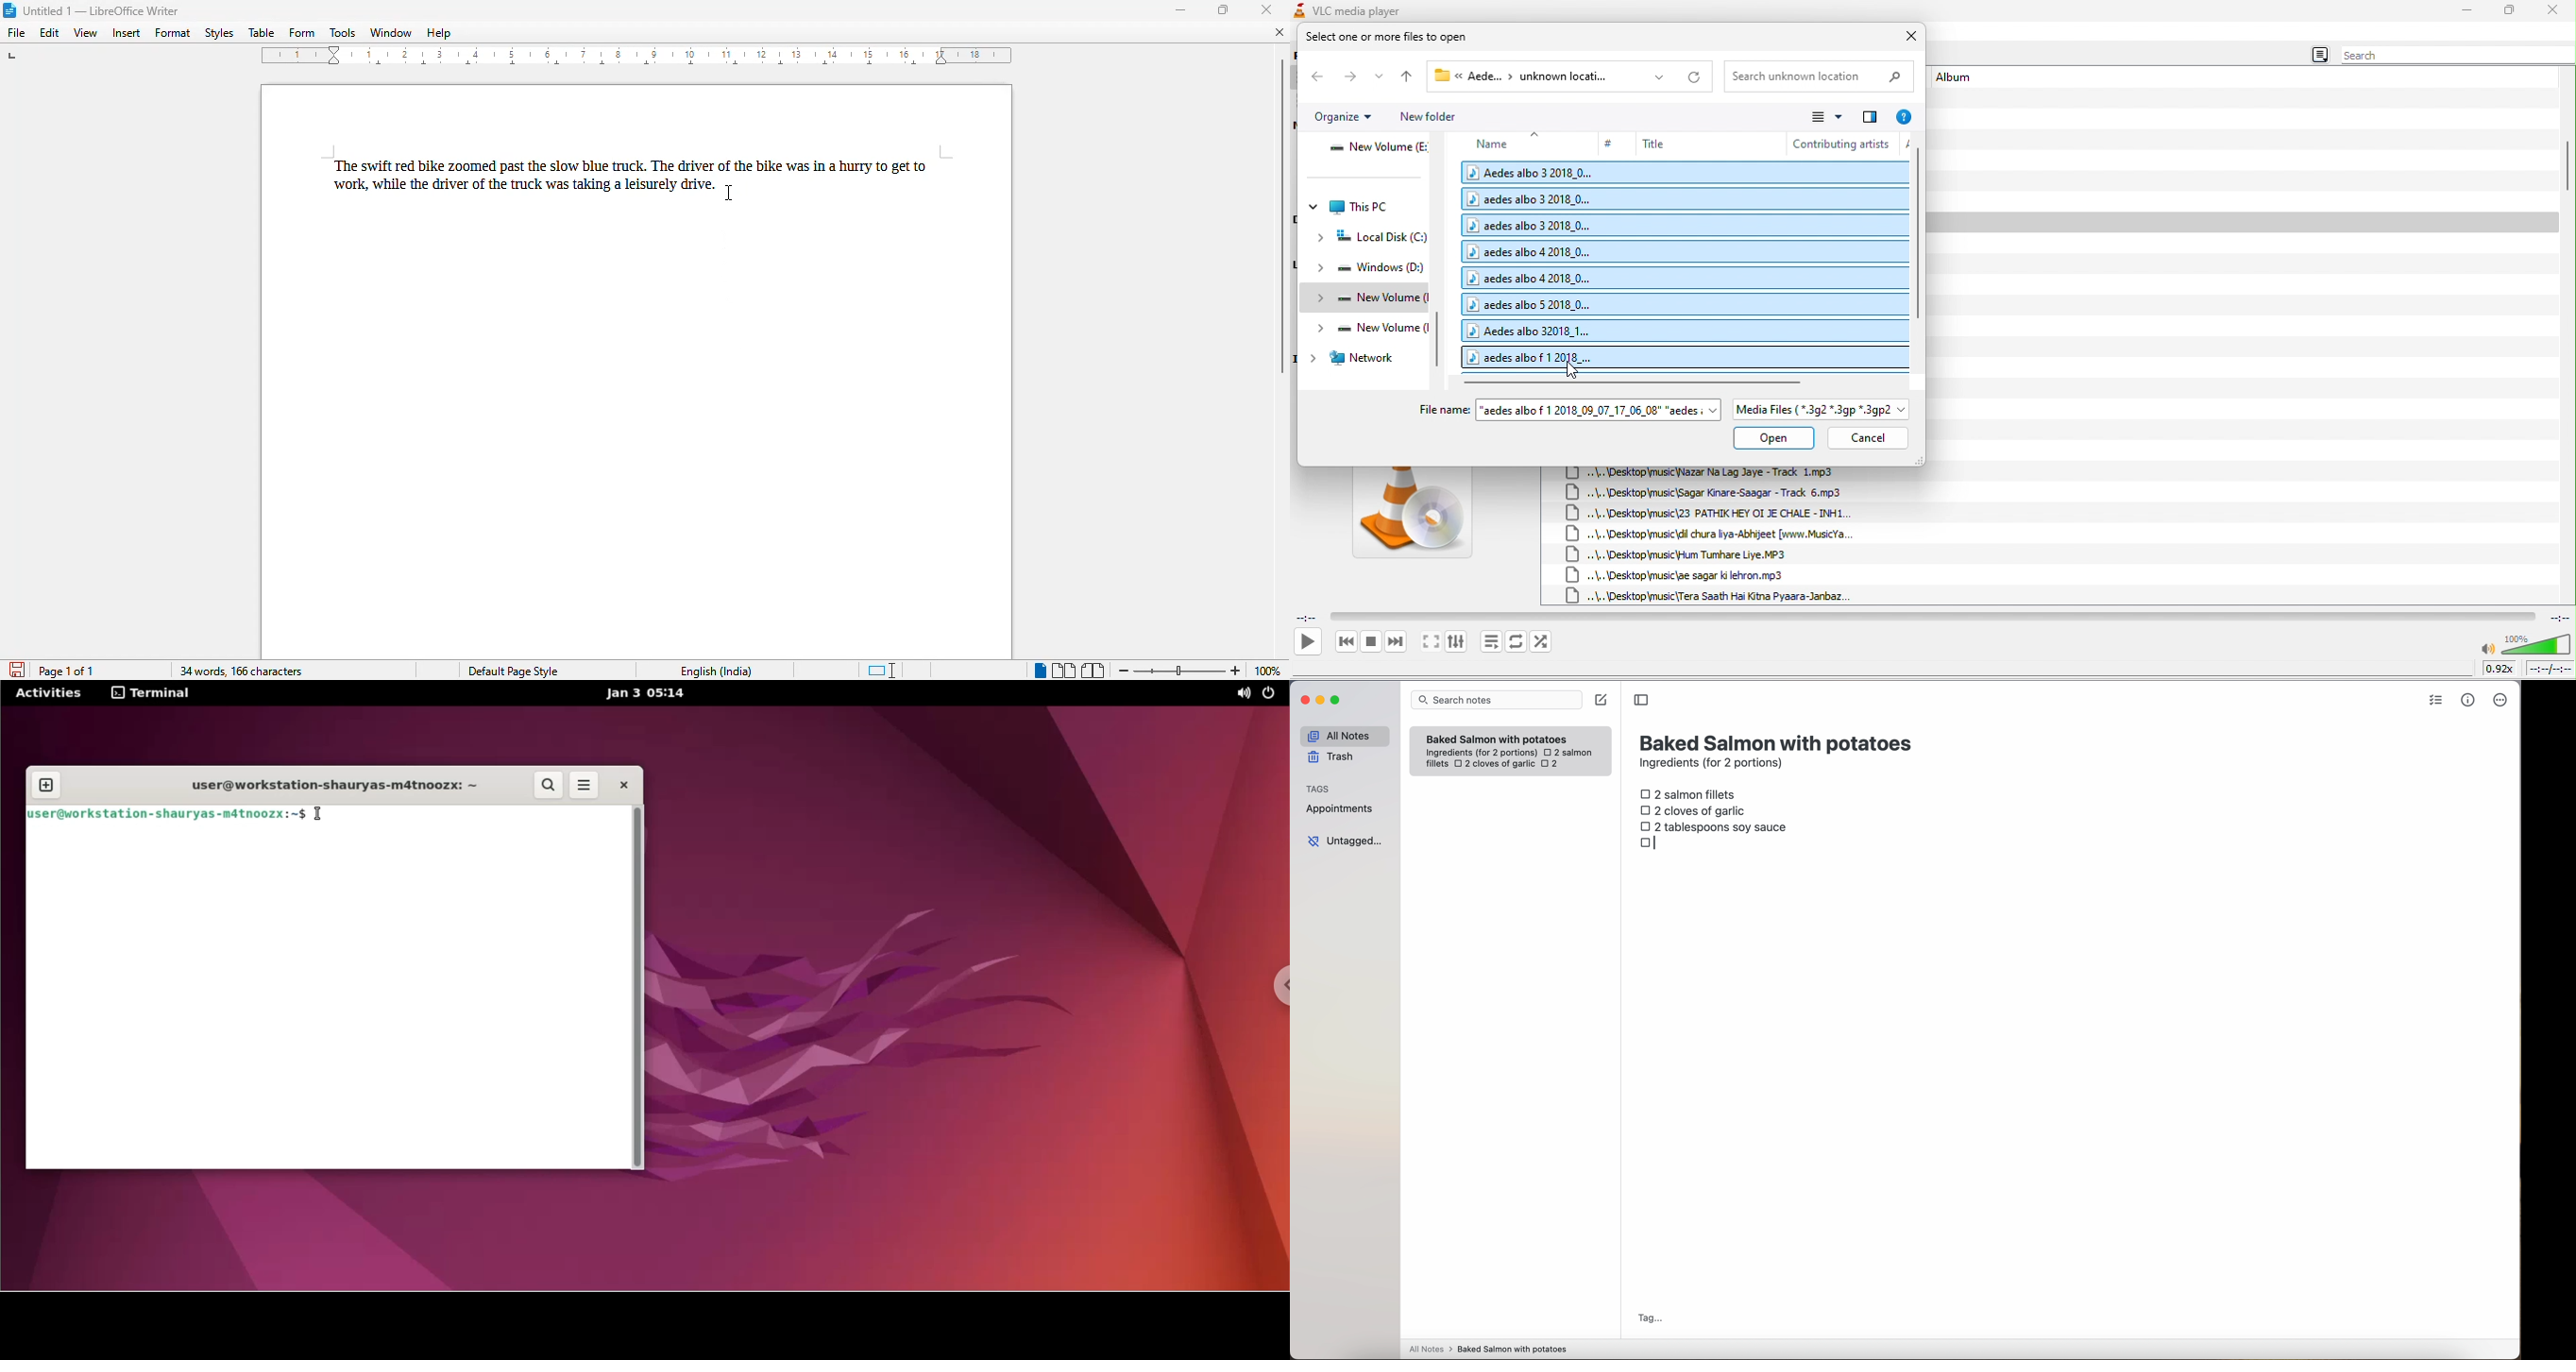 The height and width of the screenshot is (1372, 2576). I want to click on user@workstation-shauryas-m4tnoozx: ~ $, so click(167, 816).